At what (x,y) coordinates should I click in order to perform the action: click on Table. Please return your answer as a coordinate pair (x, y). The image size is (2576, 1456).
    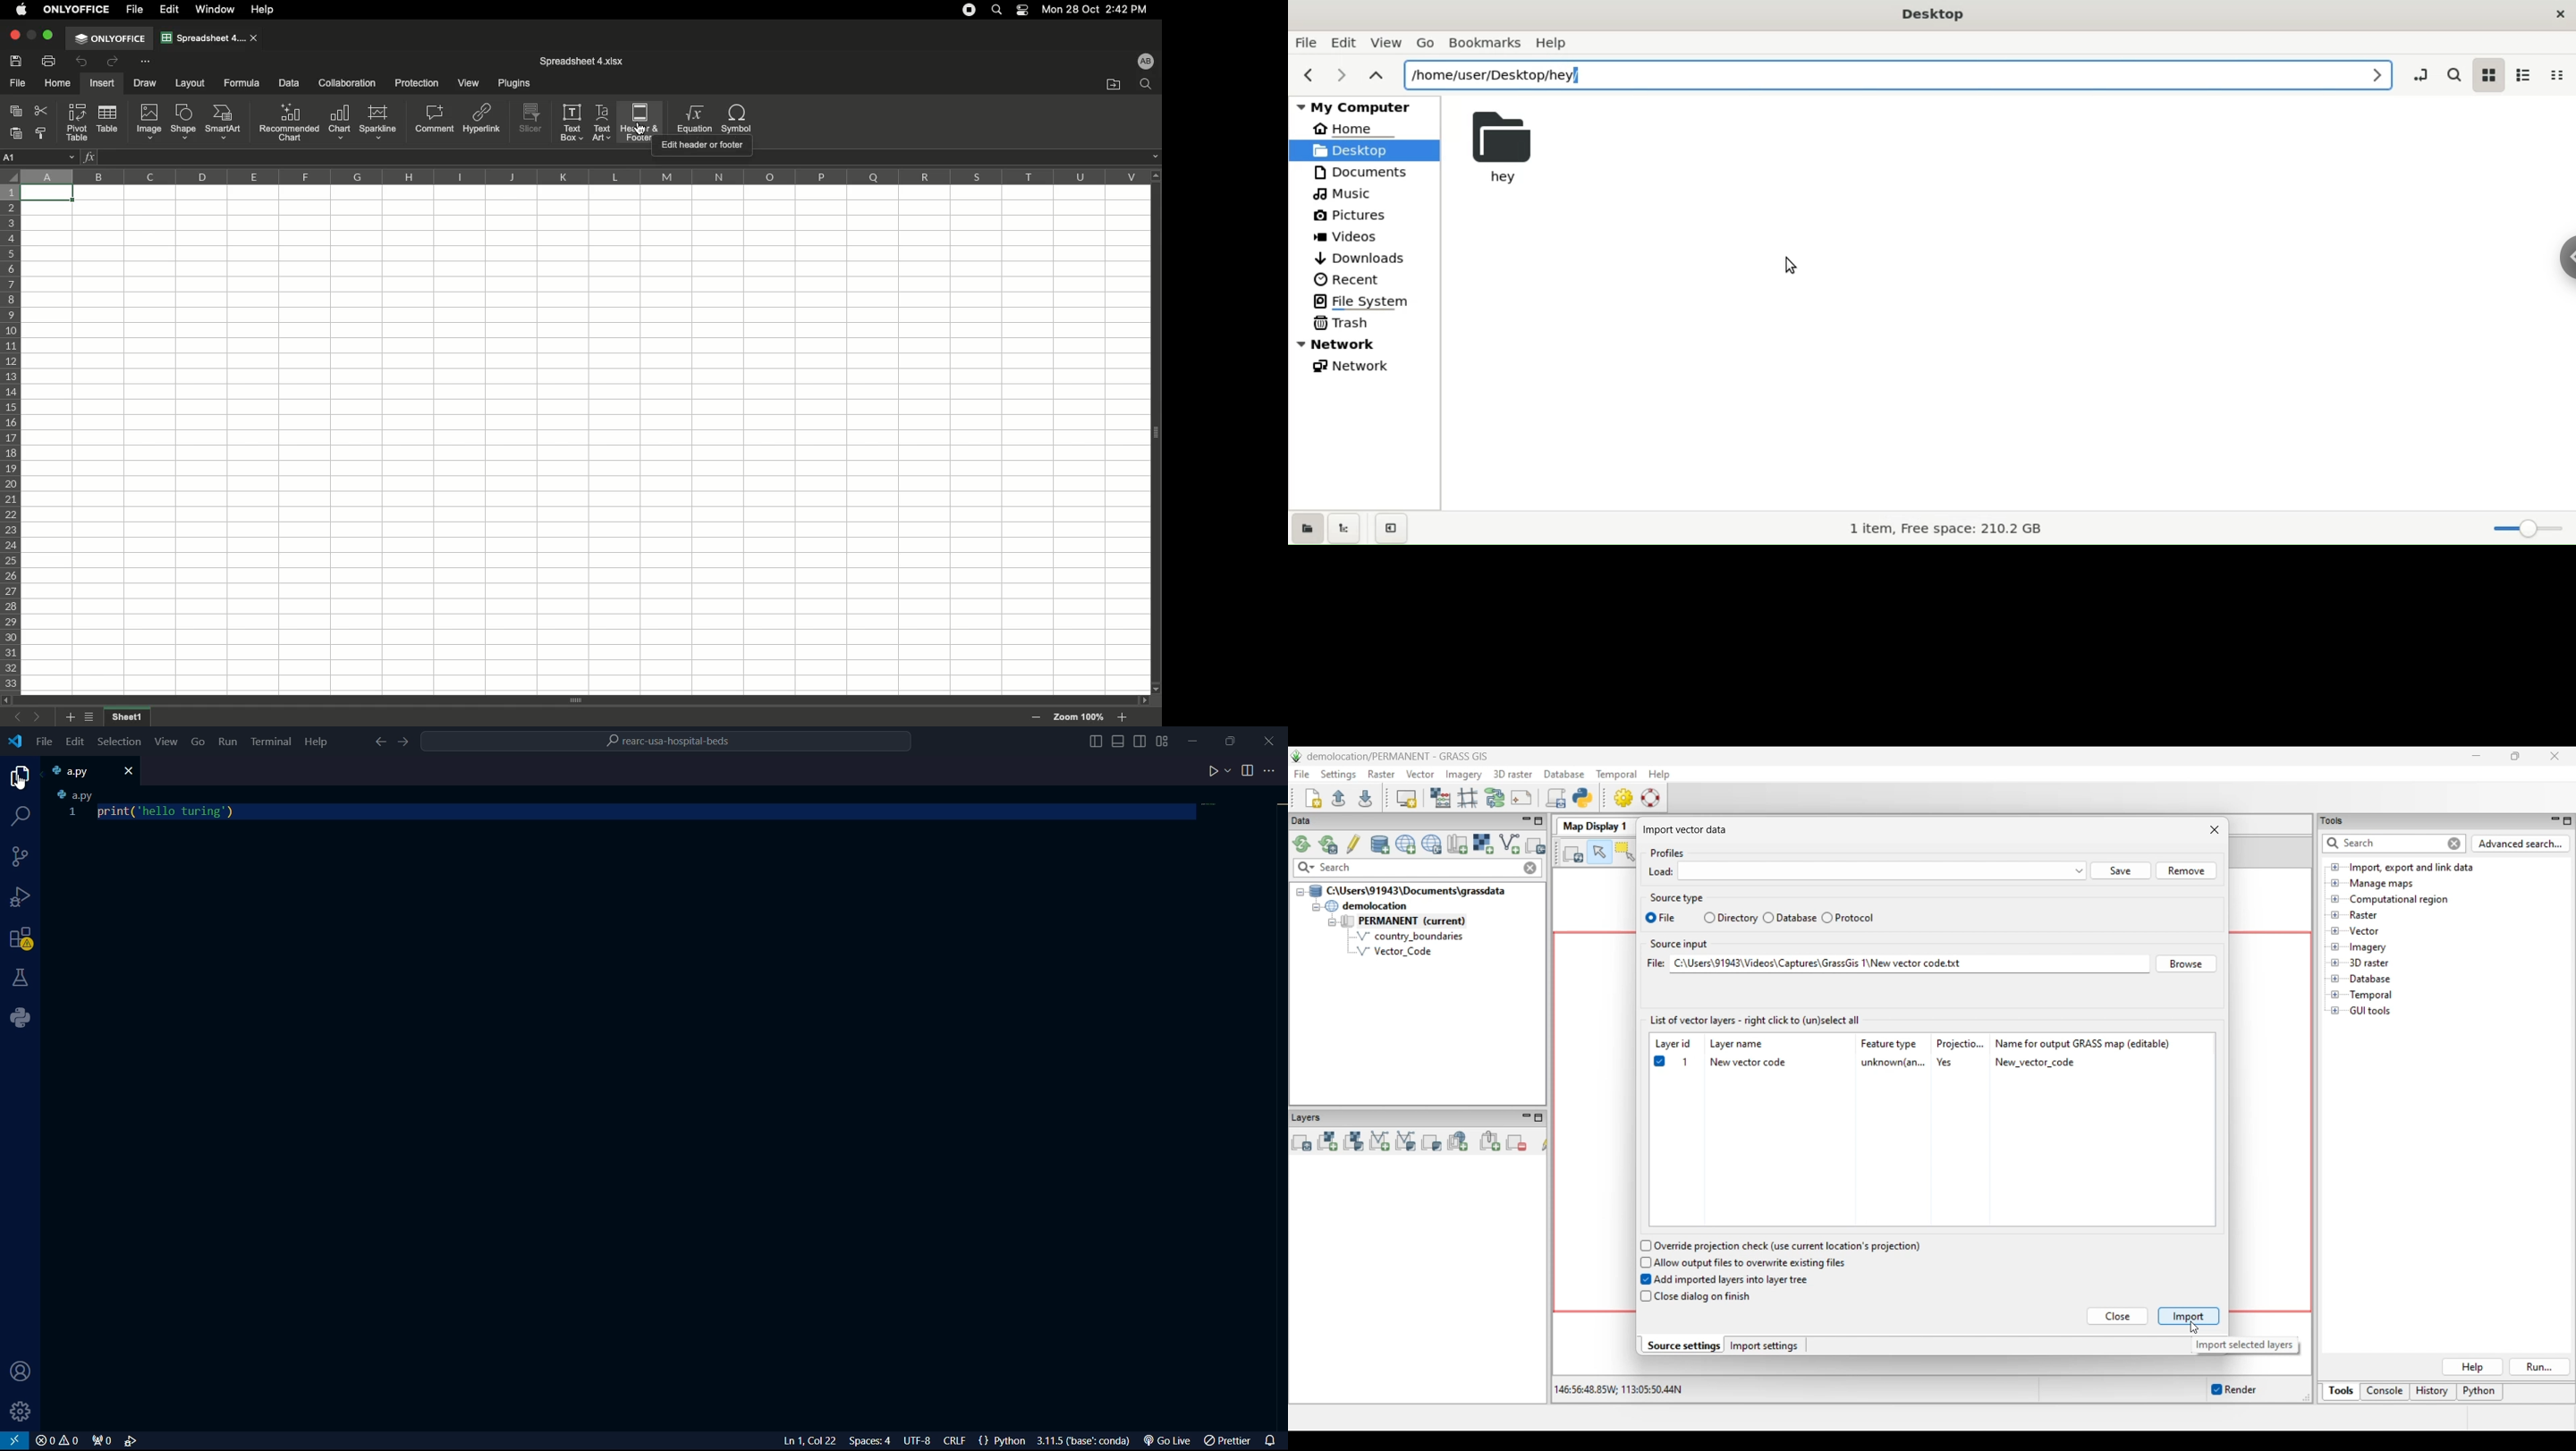
    Looking at the image, I should click on (106, 120).